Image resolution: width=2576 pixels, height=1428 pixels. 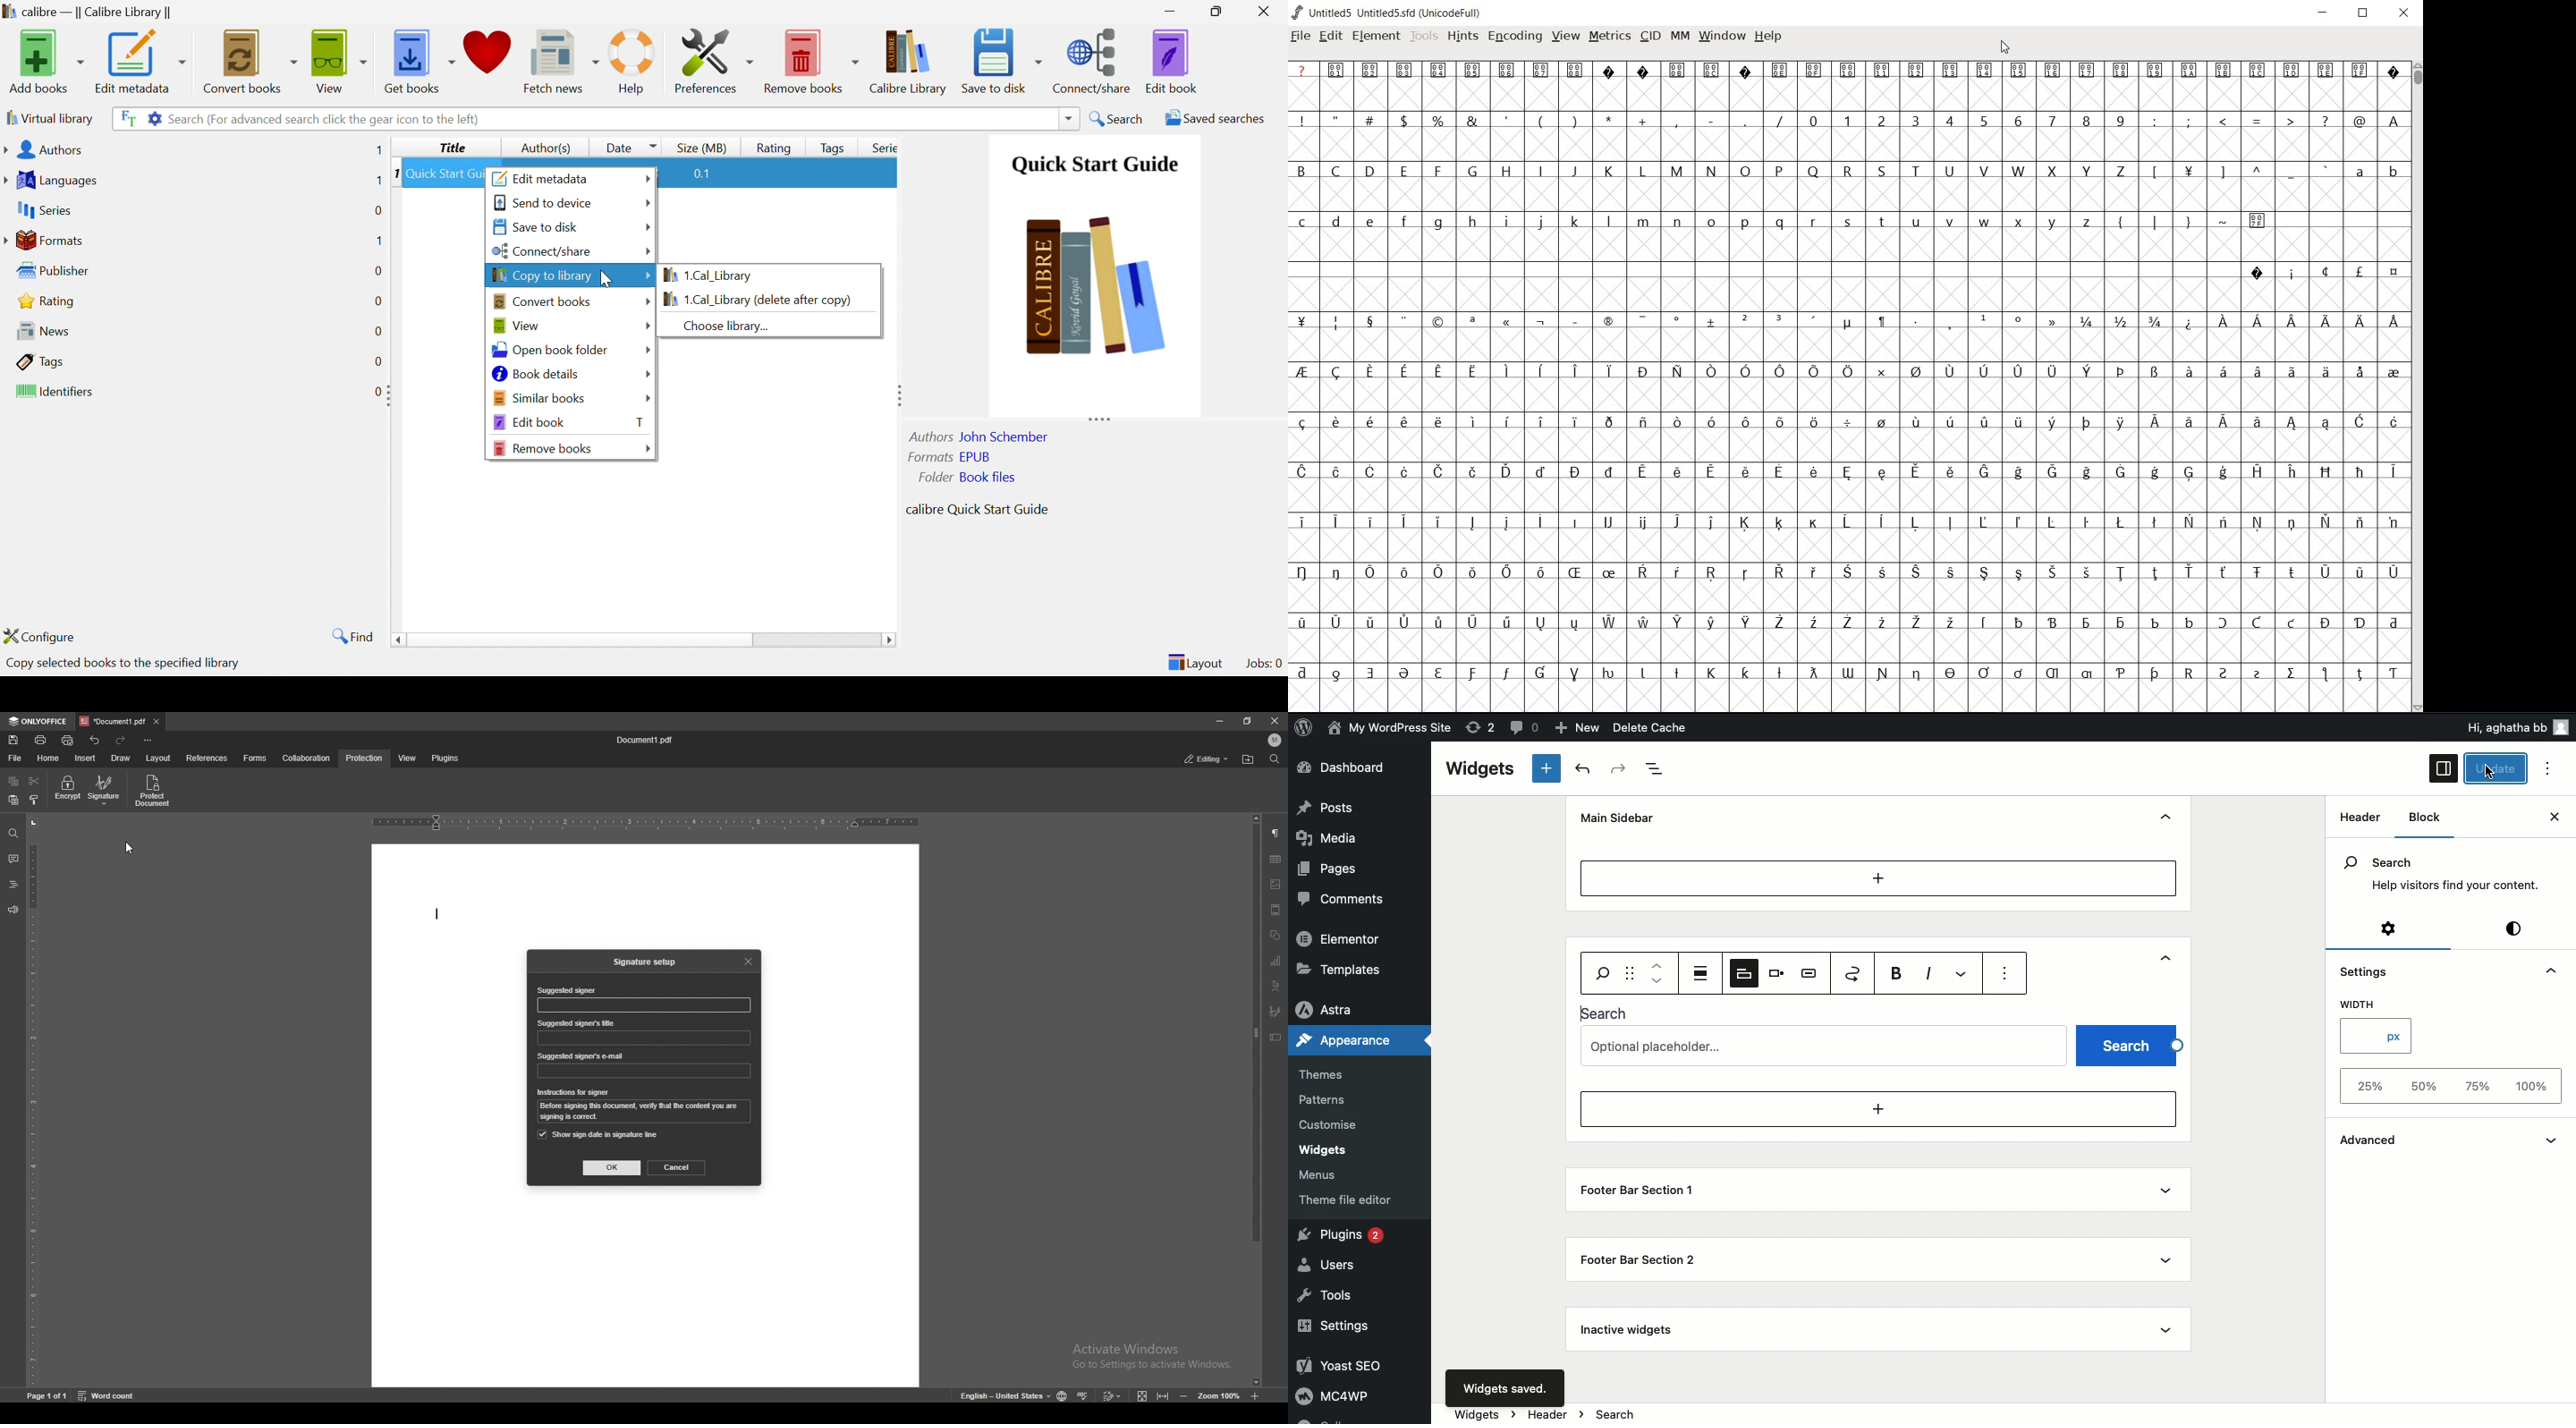 I want to click on Symbol, so click(x=1406, y=674).